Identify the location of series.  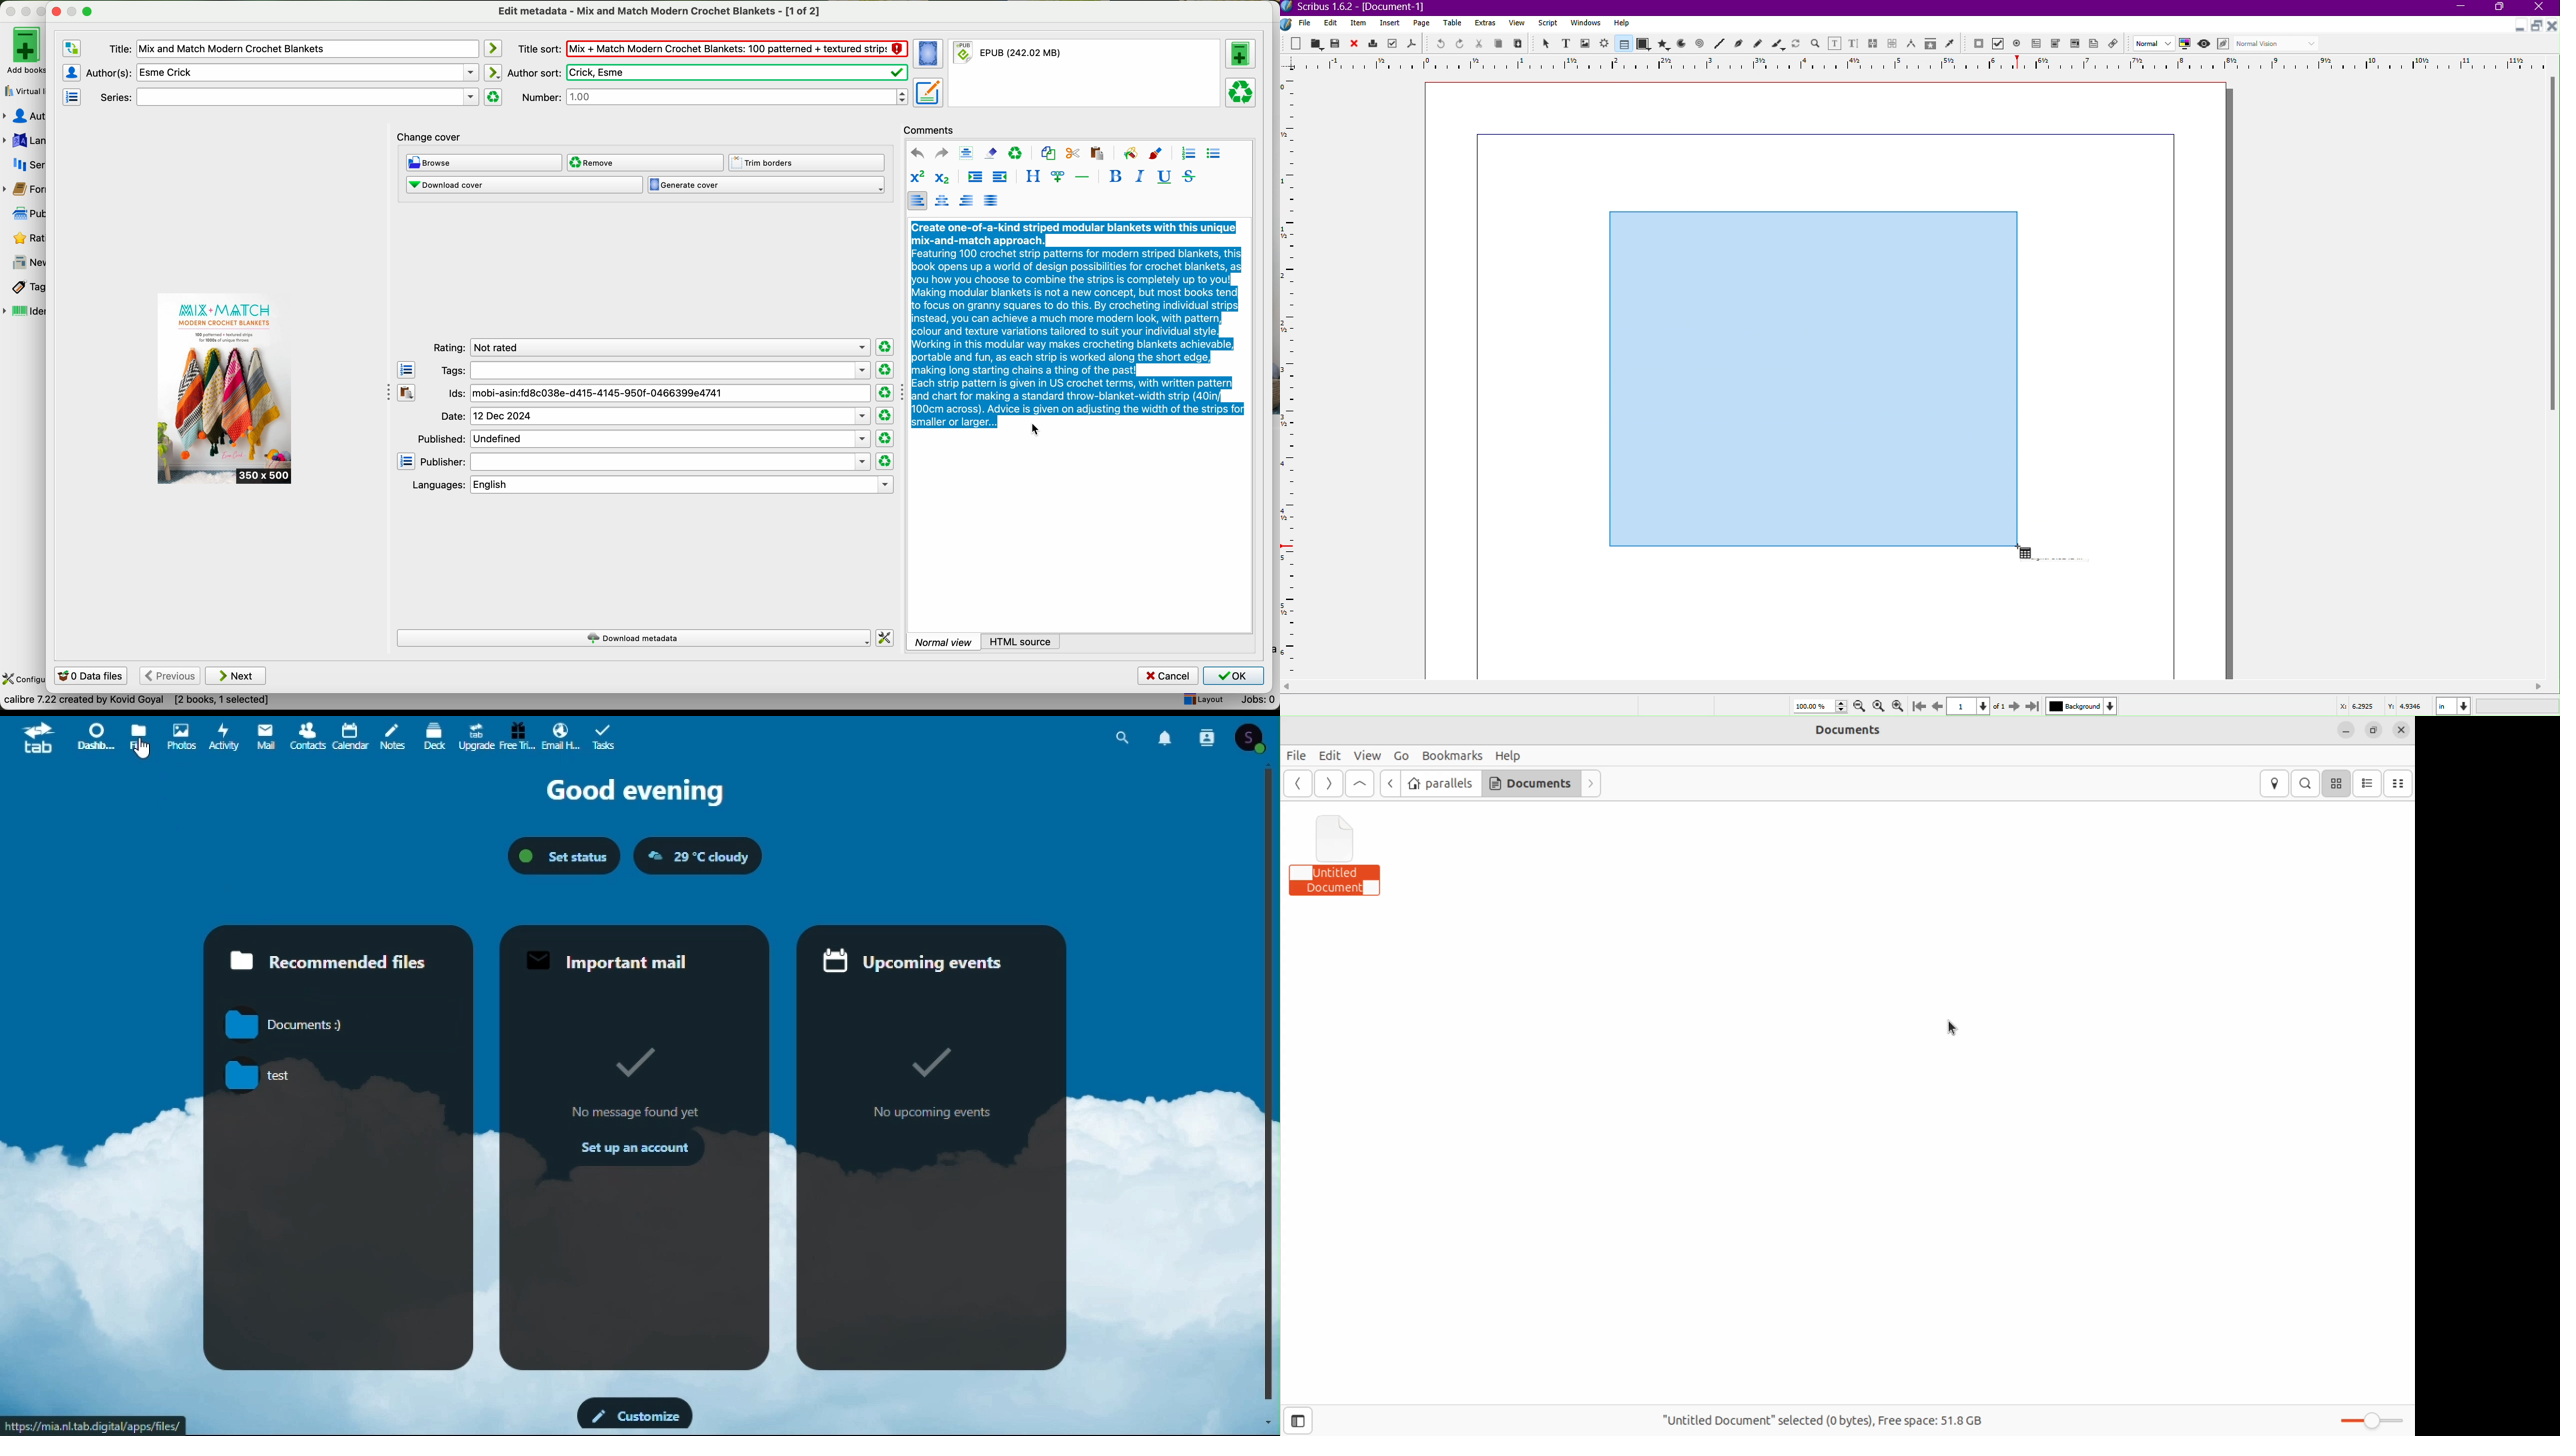
(287, 98).